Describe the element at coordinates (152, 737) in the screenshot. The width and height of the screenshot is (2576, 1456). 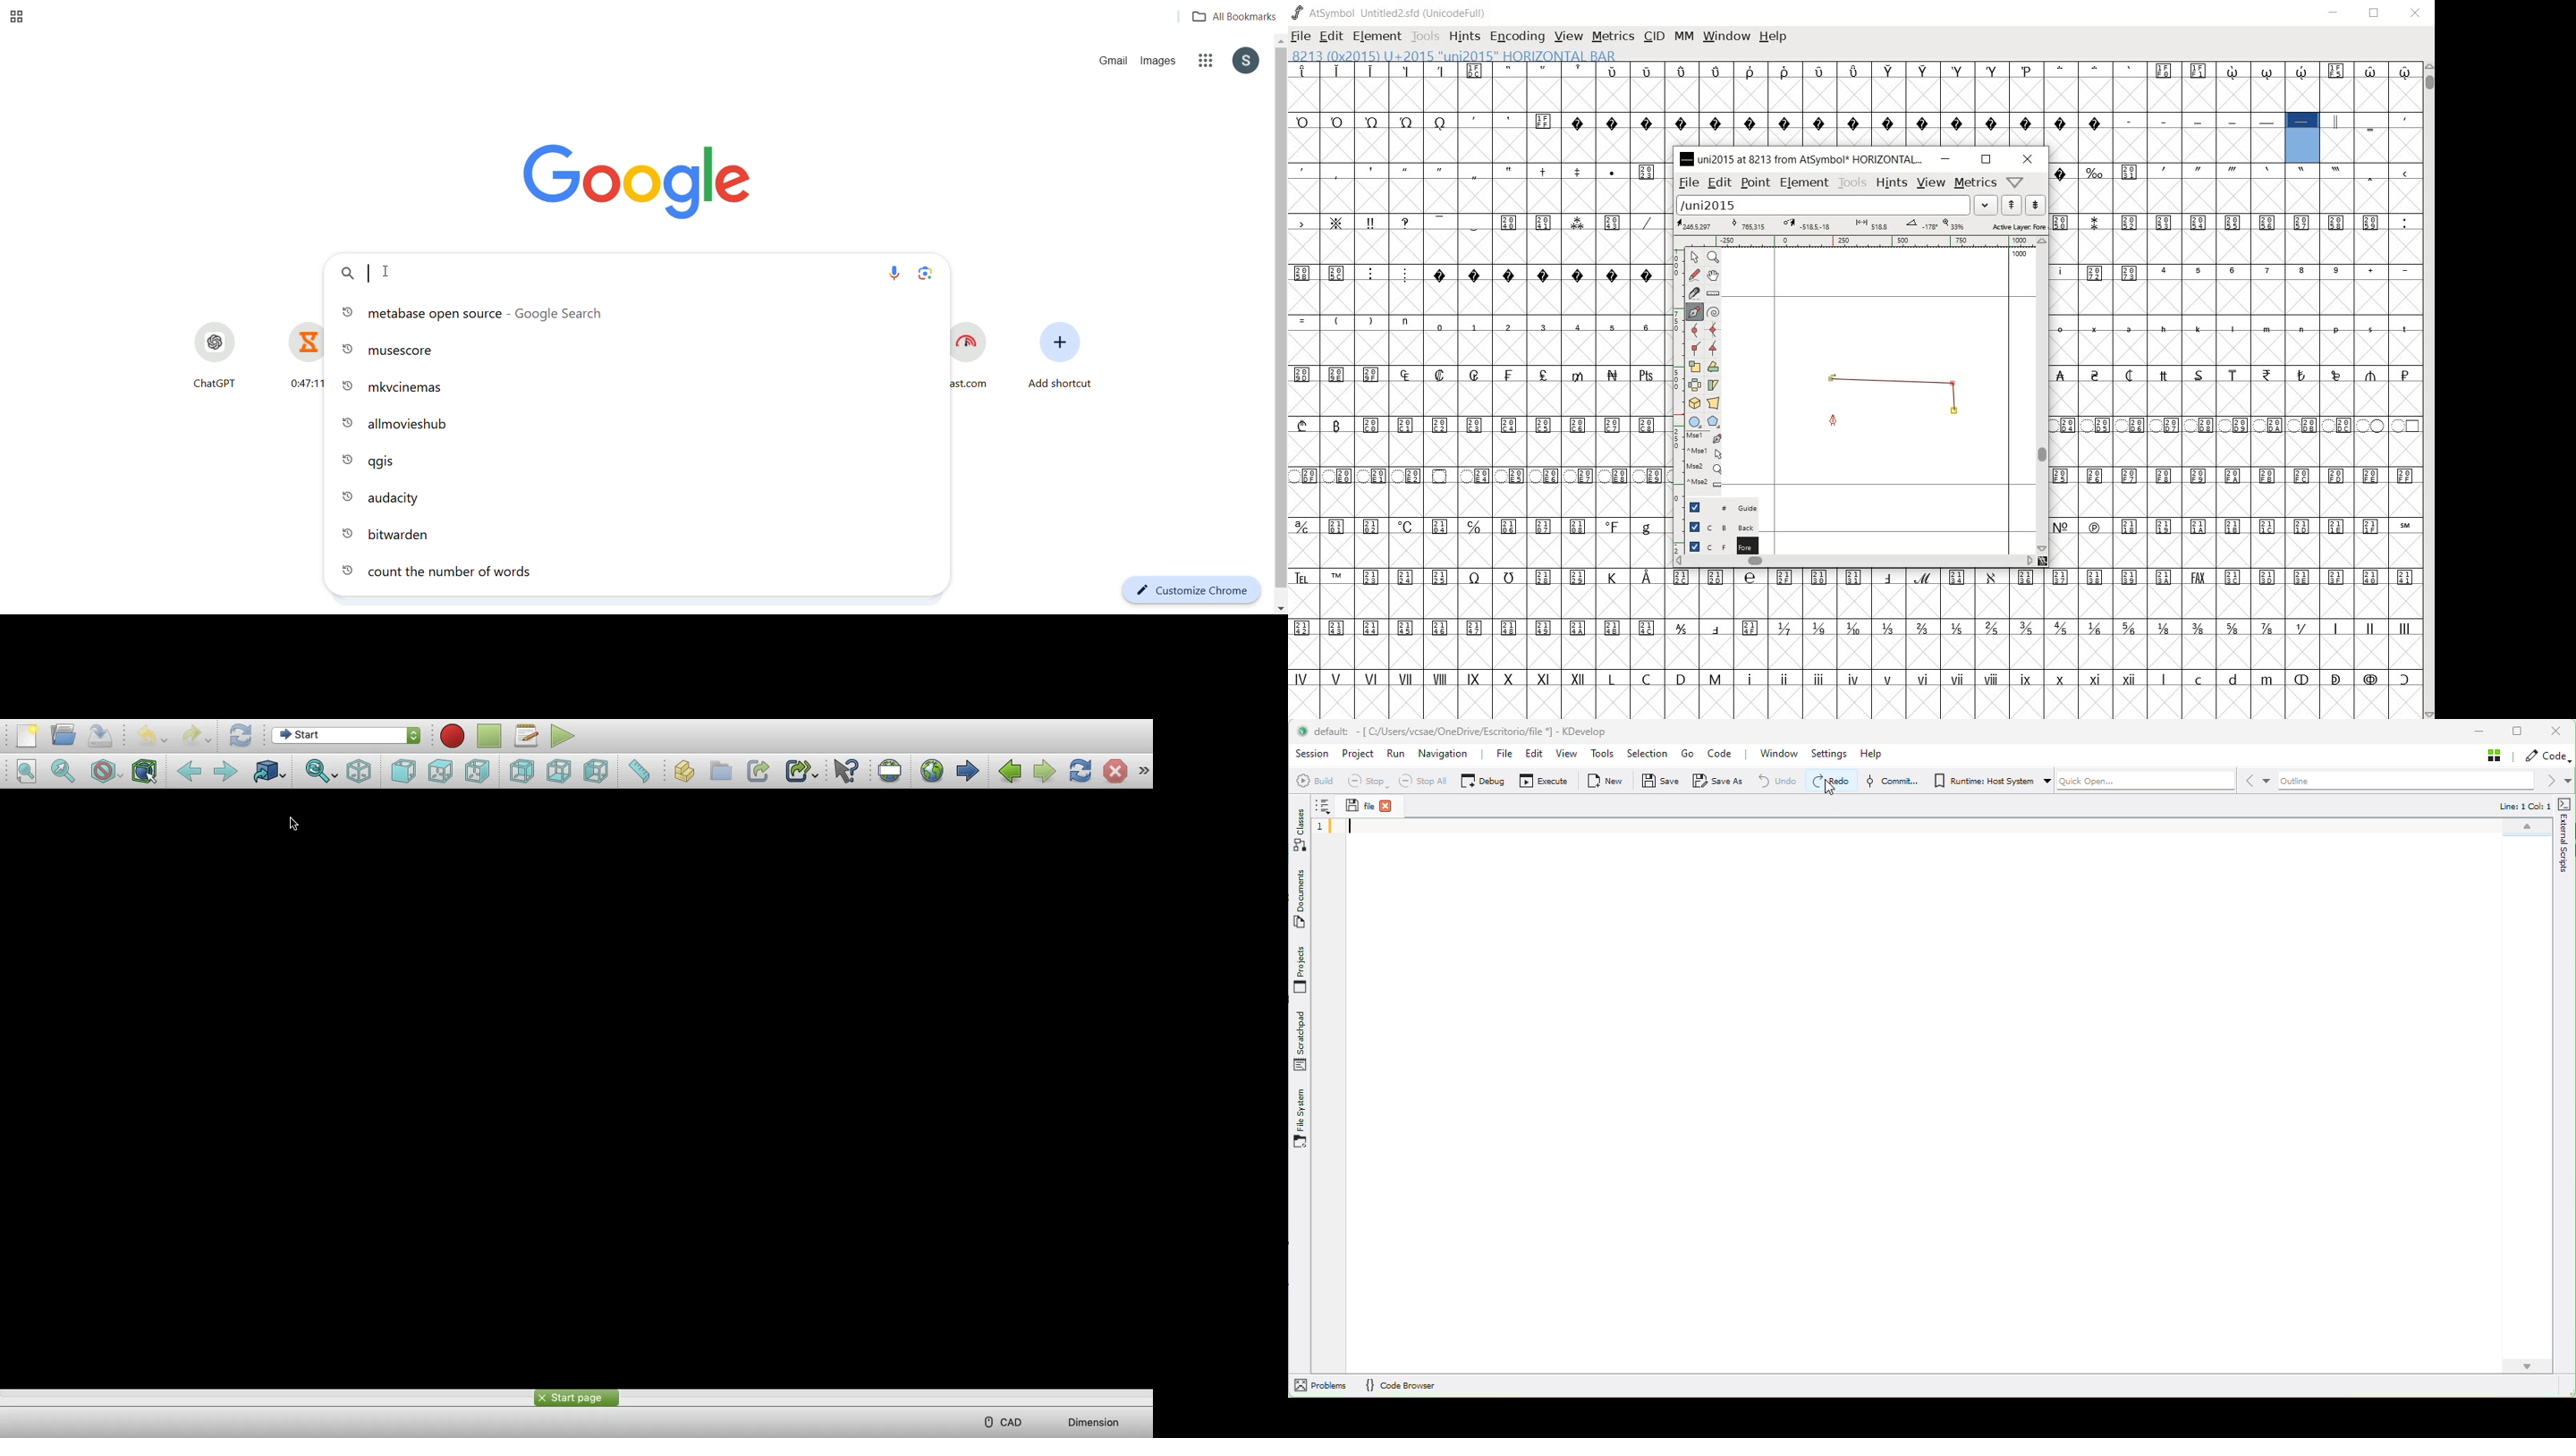
I see `Undo` at that location.